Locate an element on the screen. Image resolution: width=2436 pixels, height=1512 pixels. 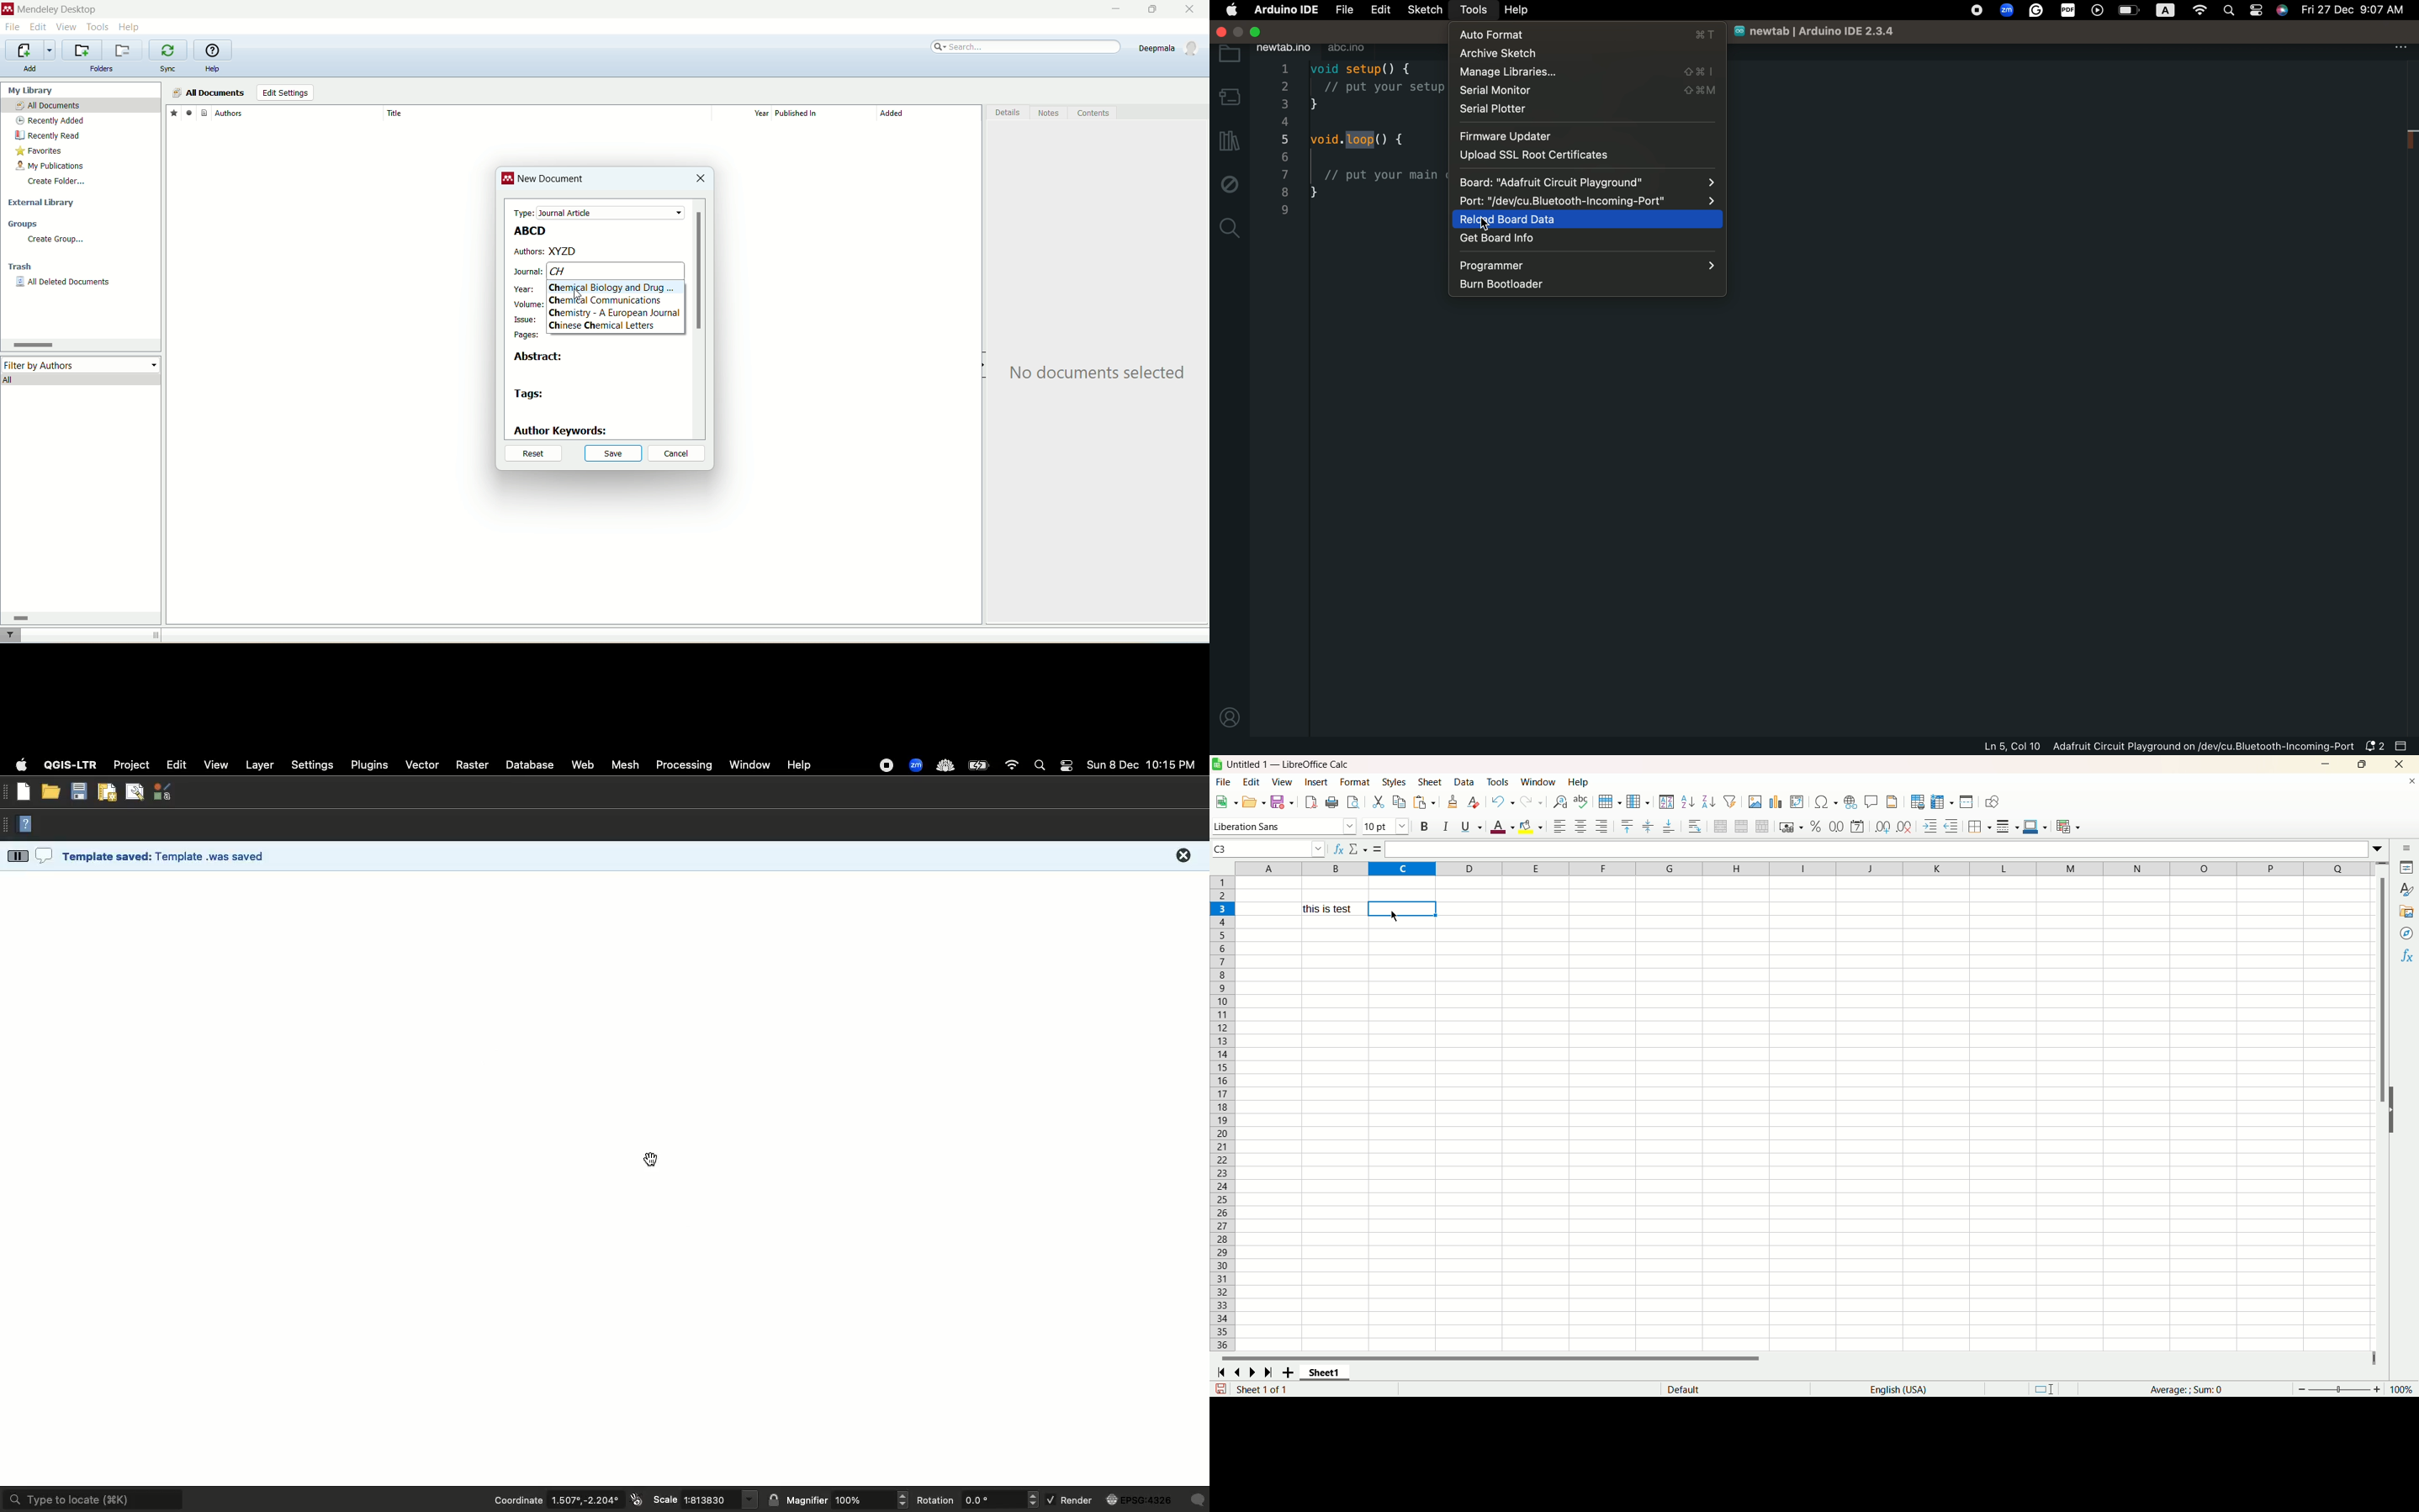
Cursor is located at coordinates (1395, 916).